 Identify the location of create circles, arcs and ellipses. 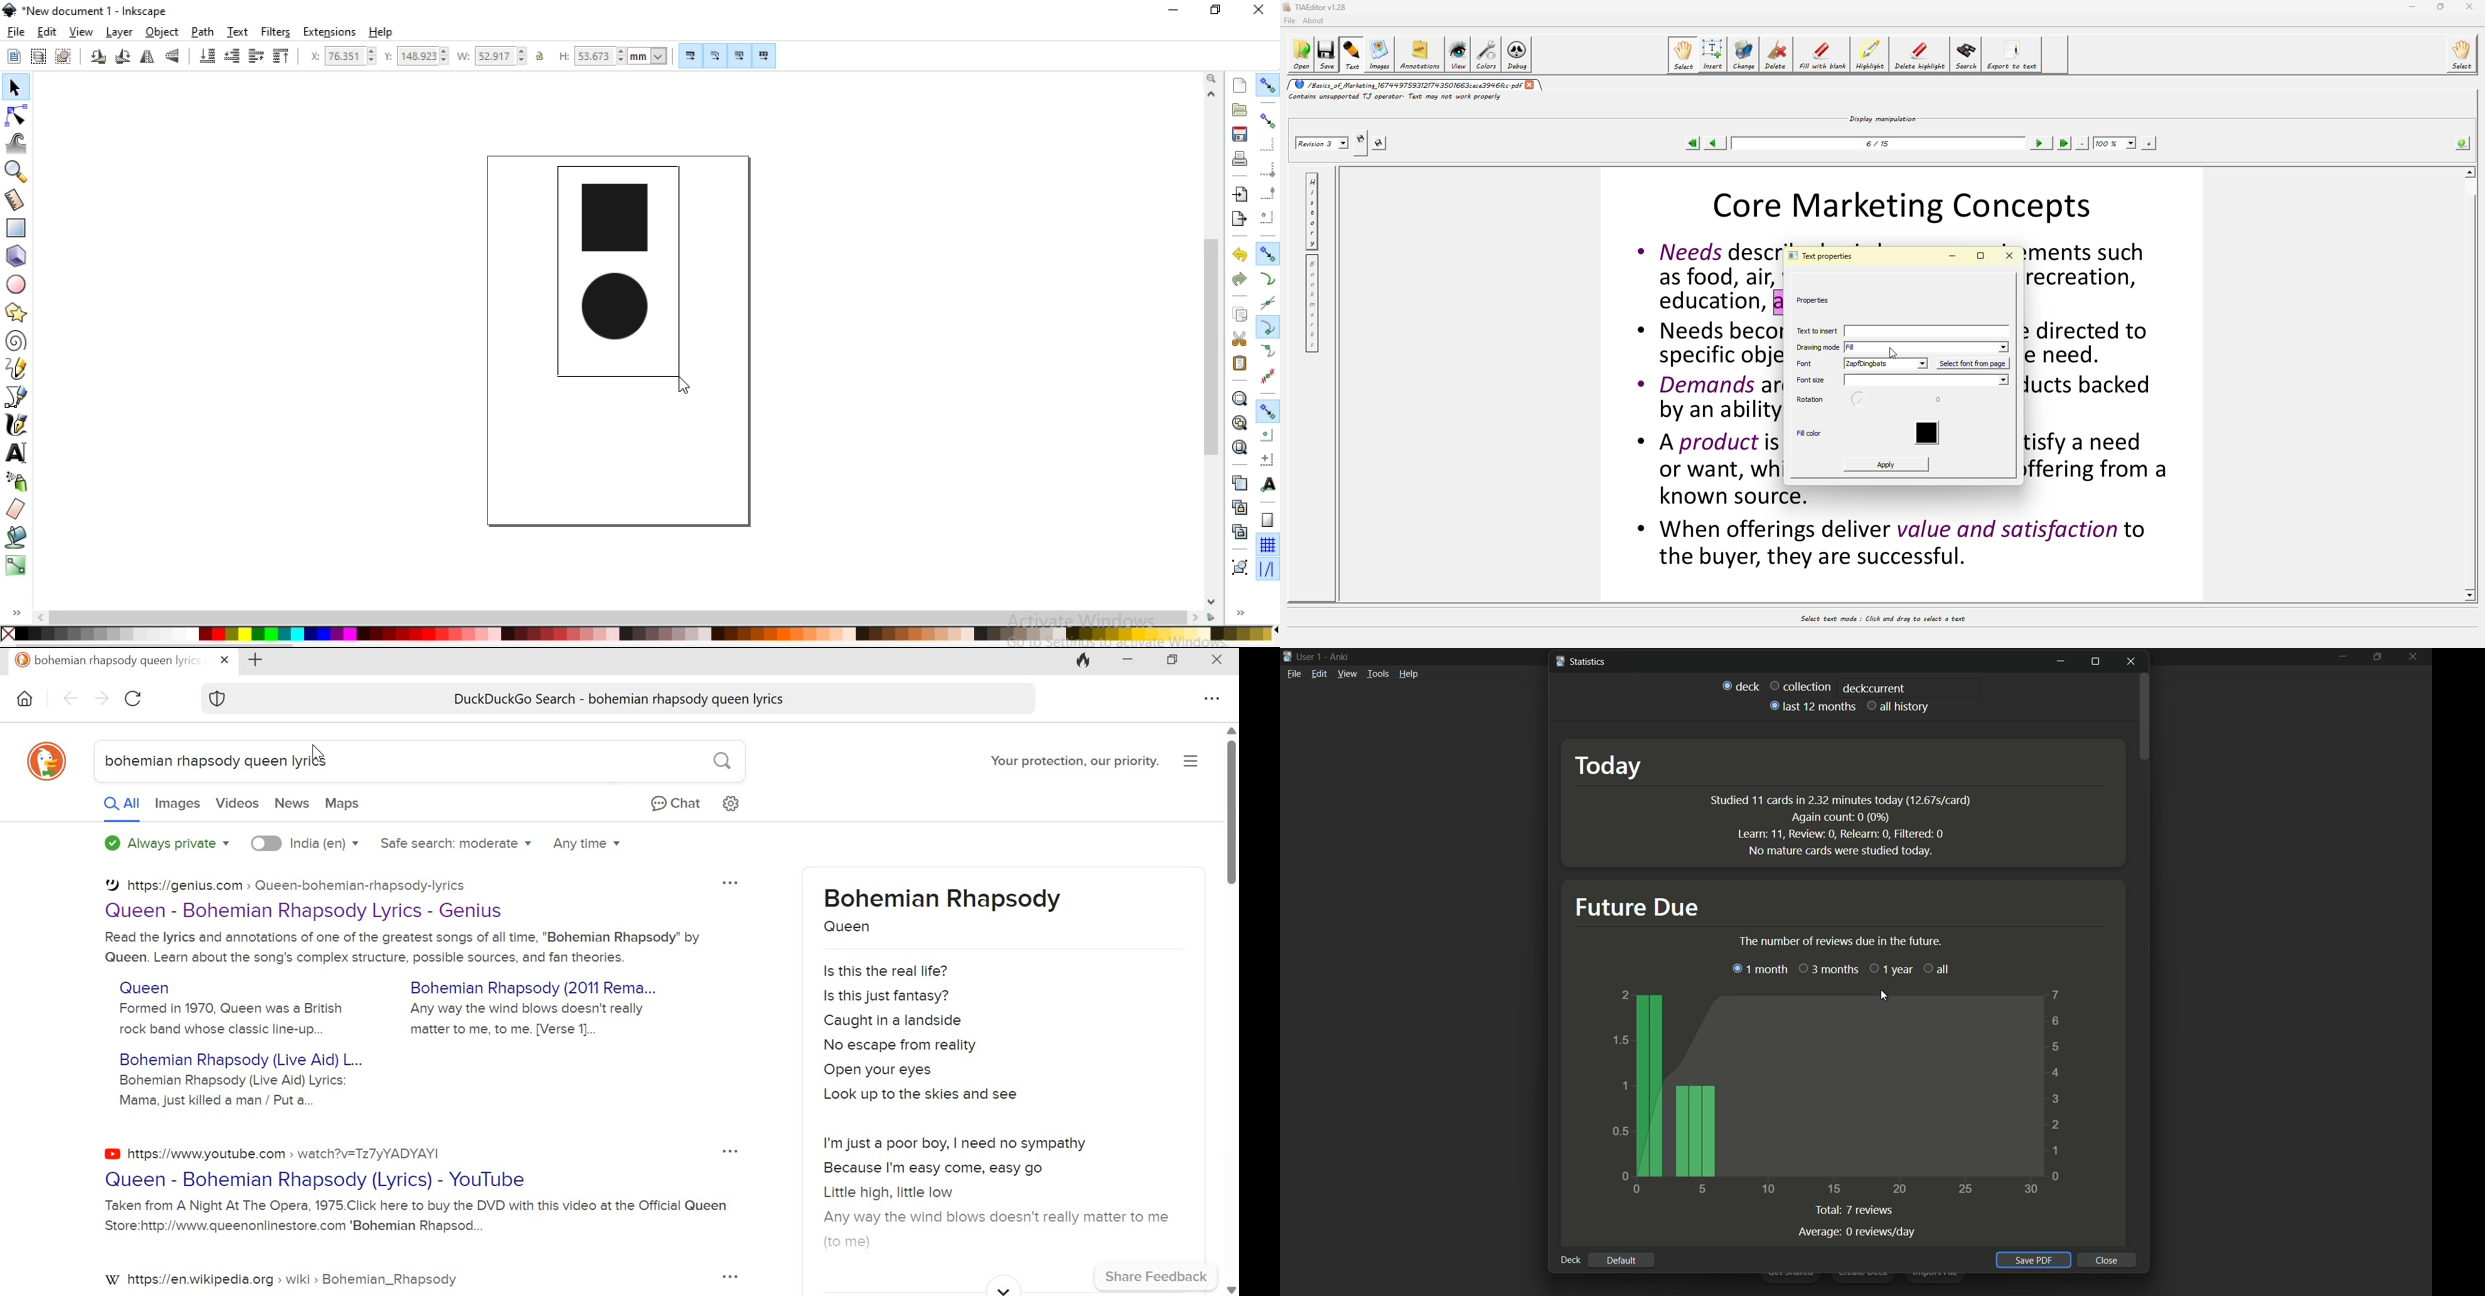
(18, 285).